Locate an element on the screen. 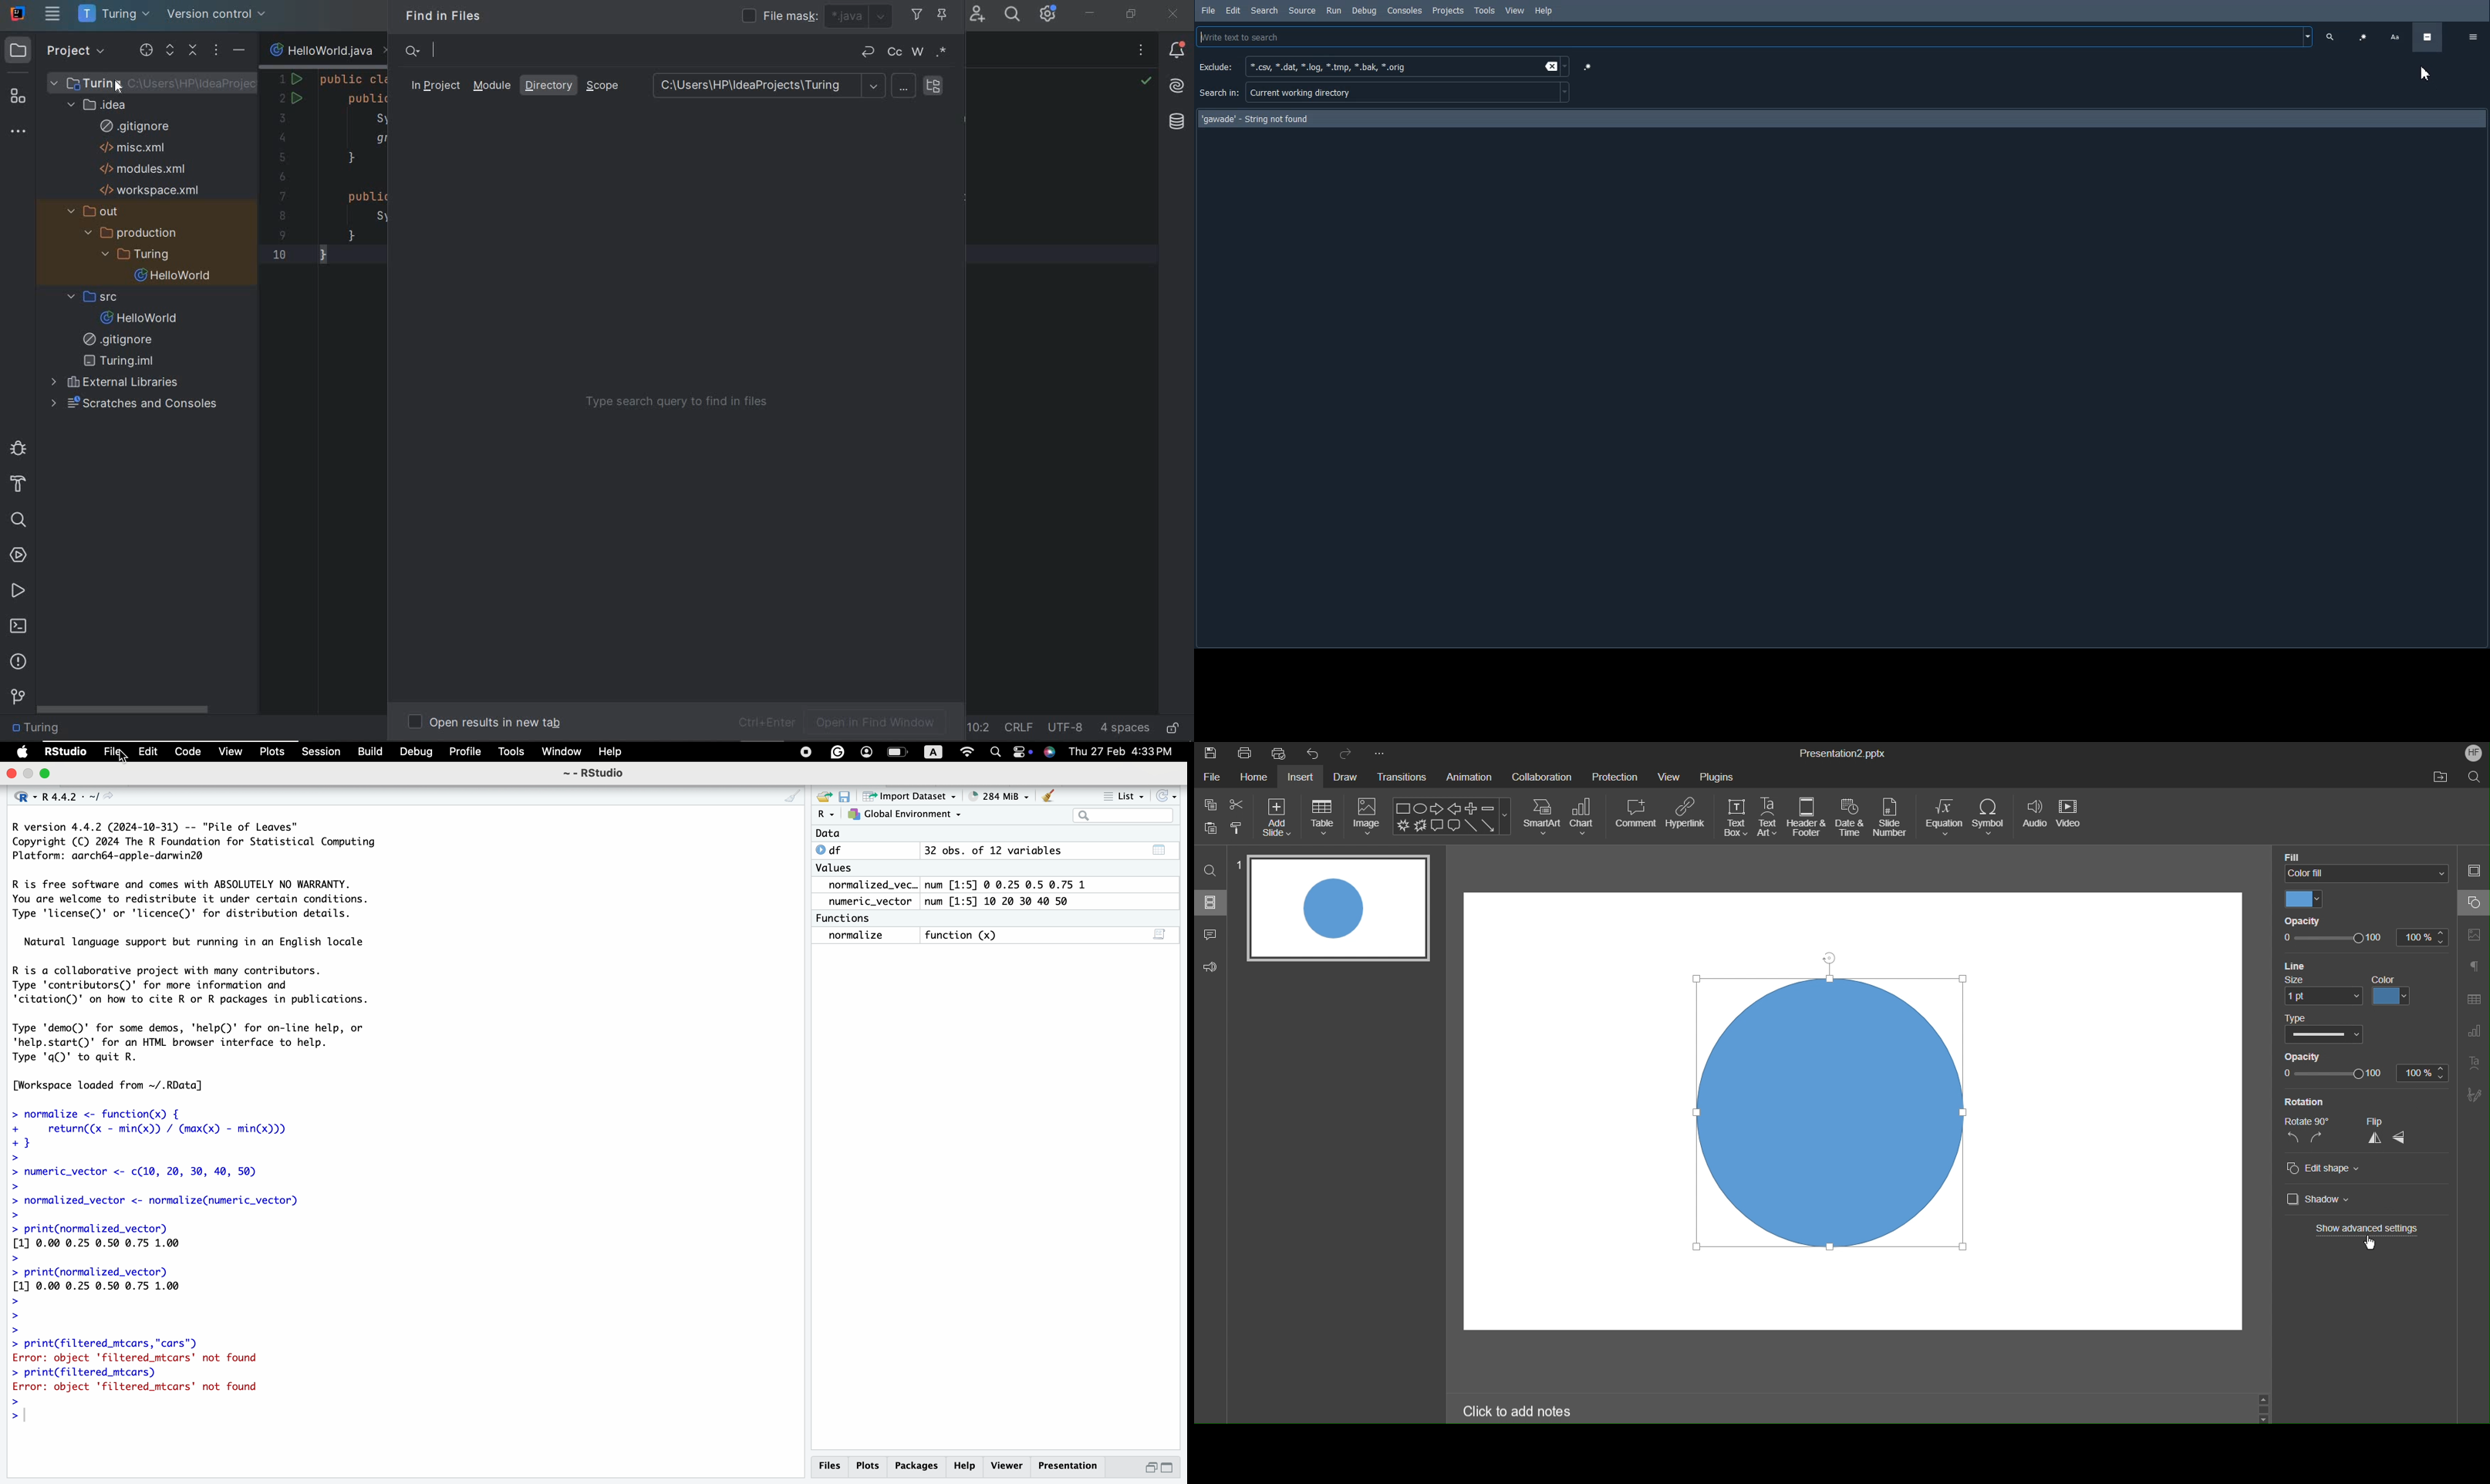 The height and width of the screenshot is (1484, 2492). Protection is located at coordinates (1615, 776).